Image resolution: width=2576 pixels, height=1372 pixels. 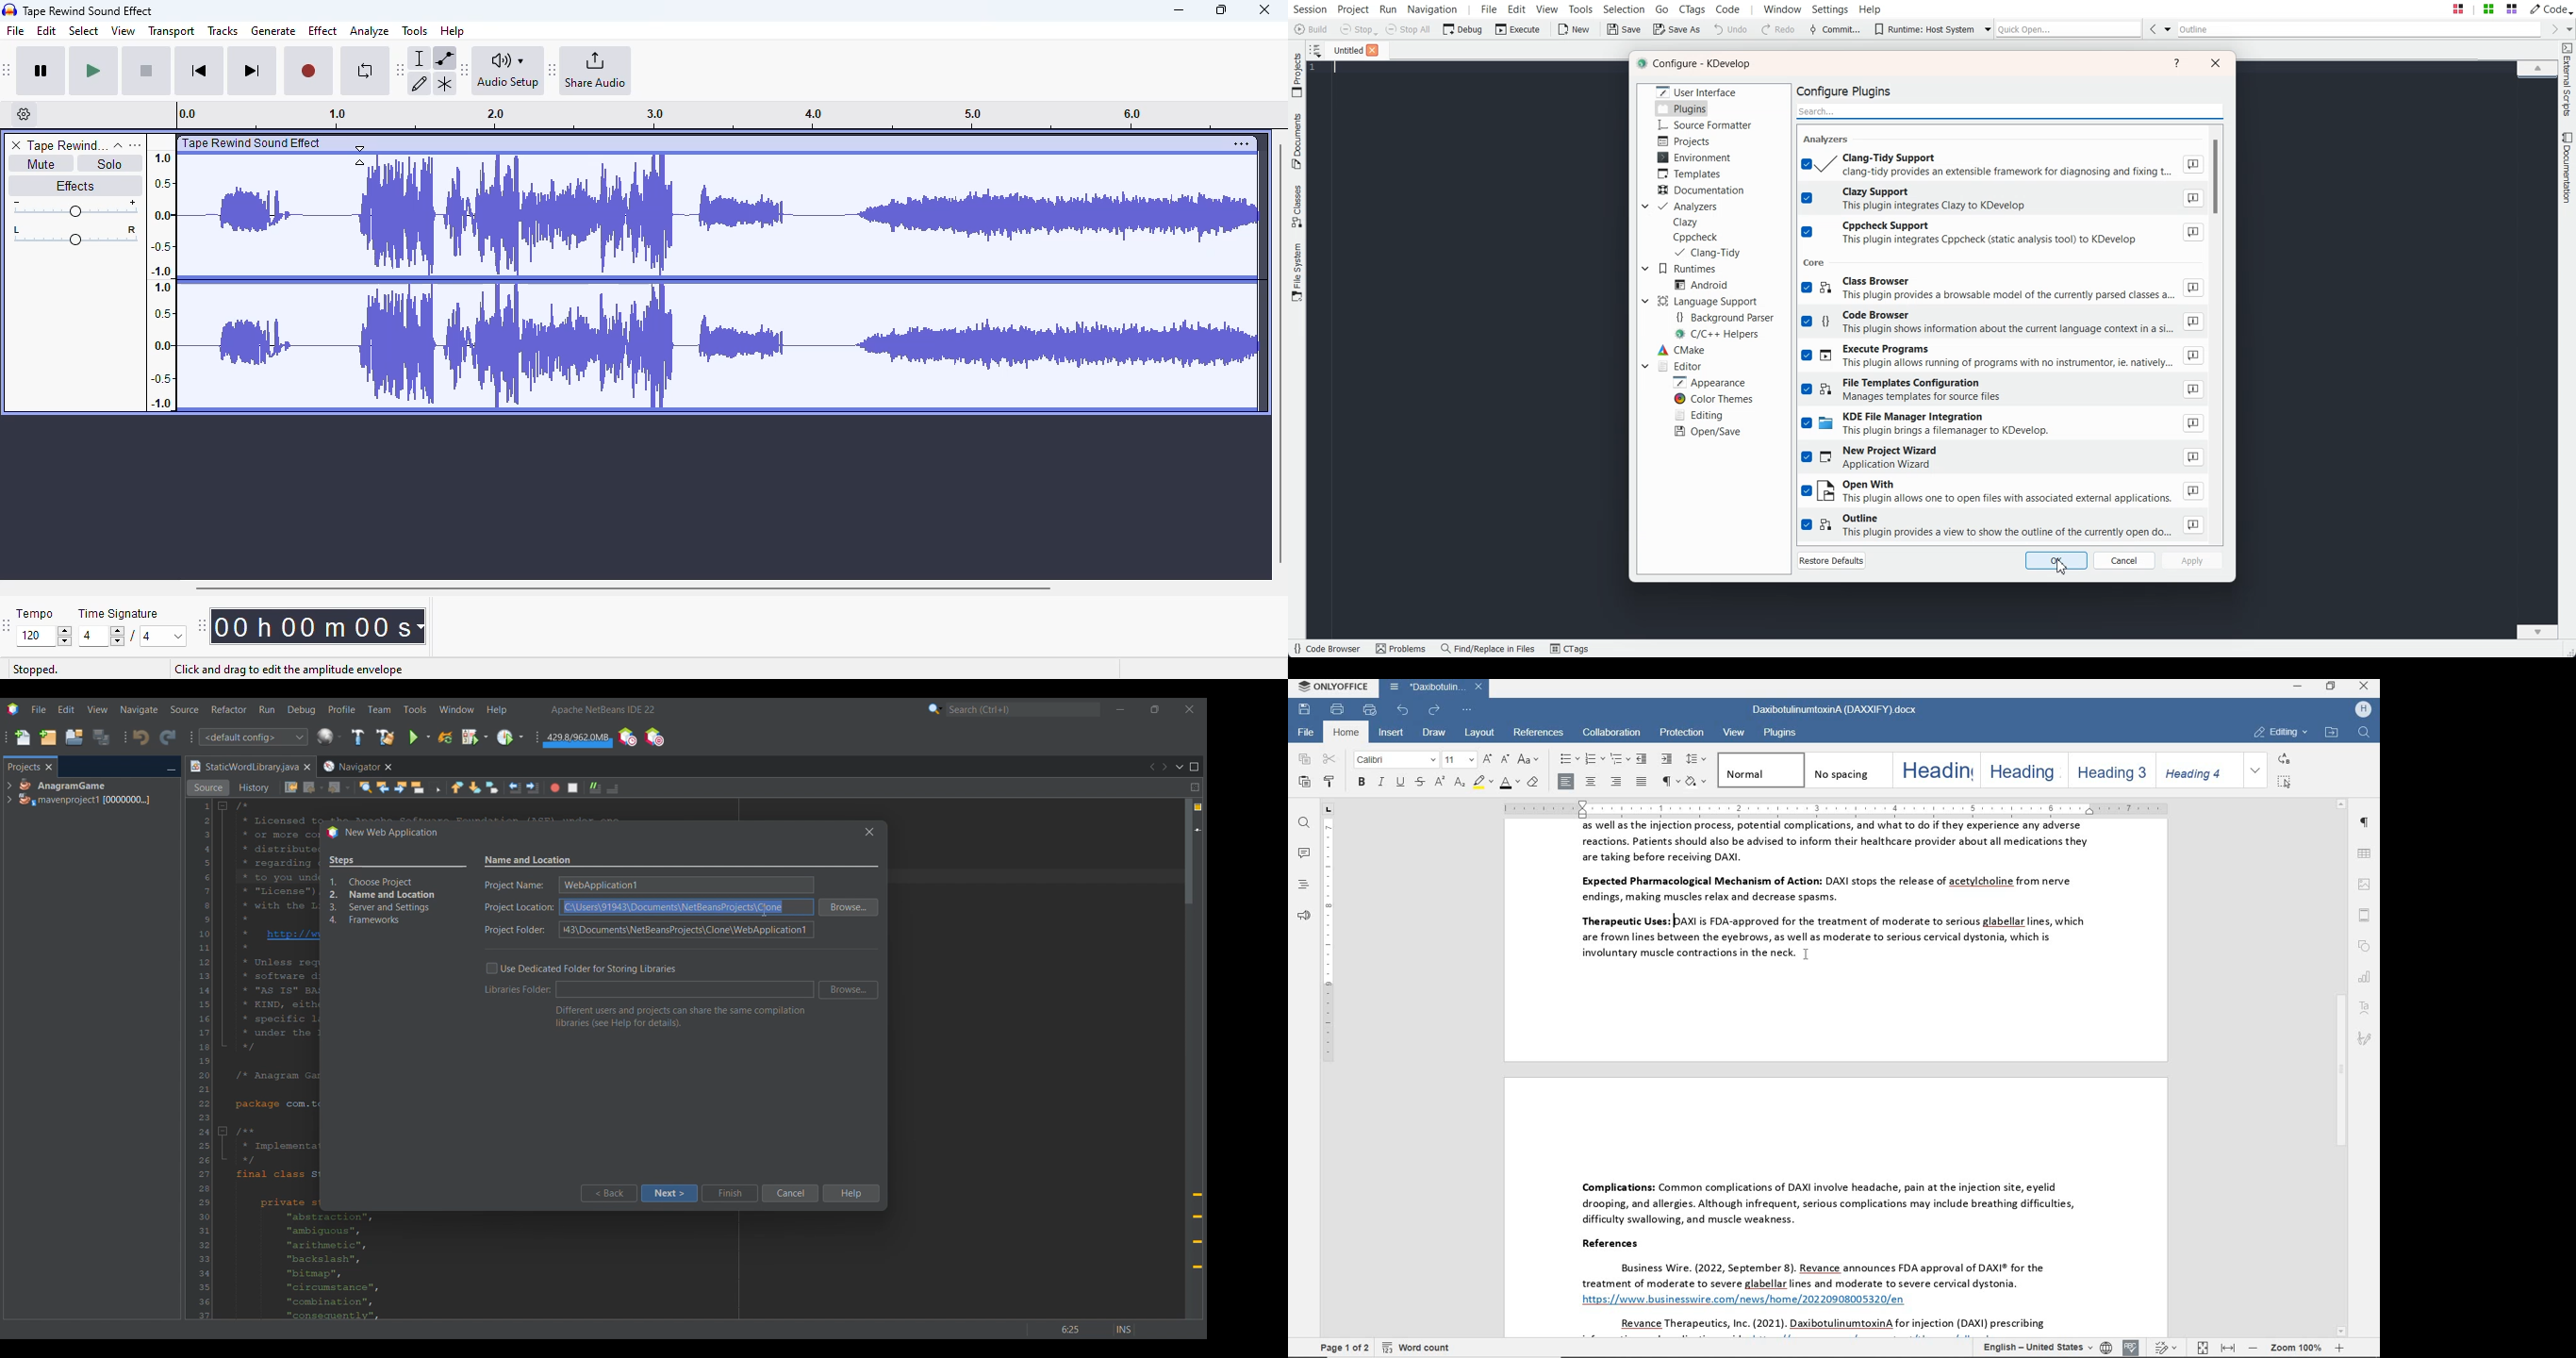 I want to click on generate, so click(x=273, y=31).